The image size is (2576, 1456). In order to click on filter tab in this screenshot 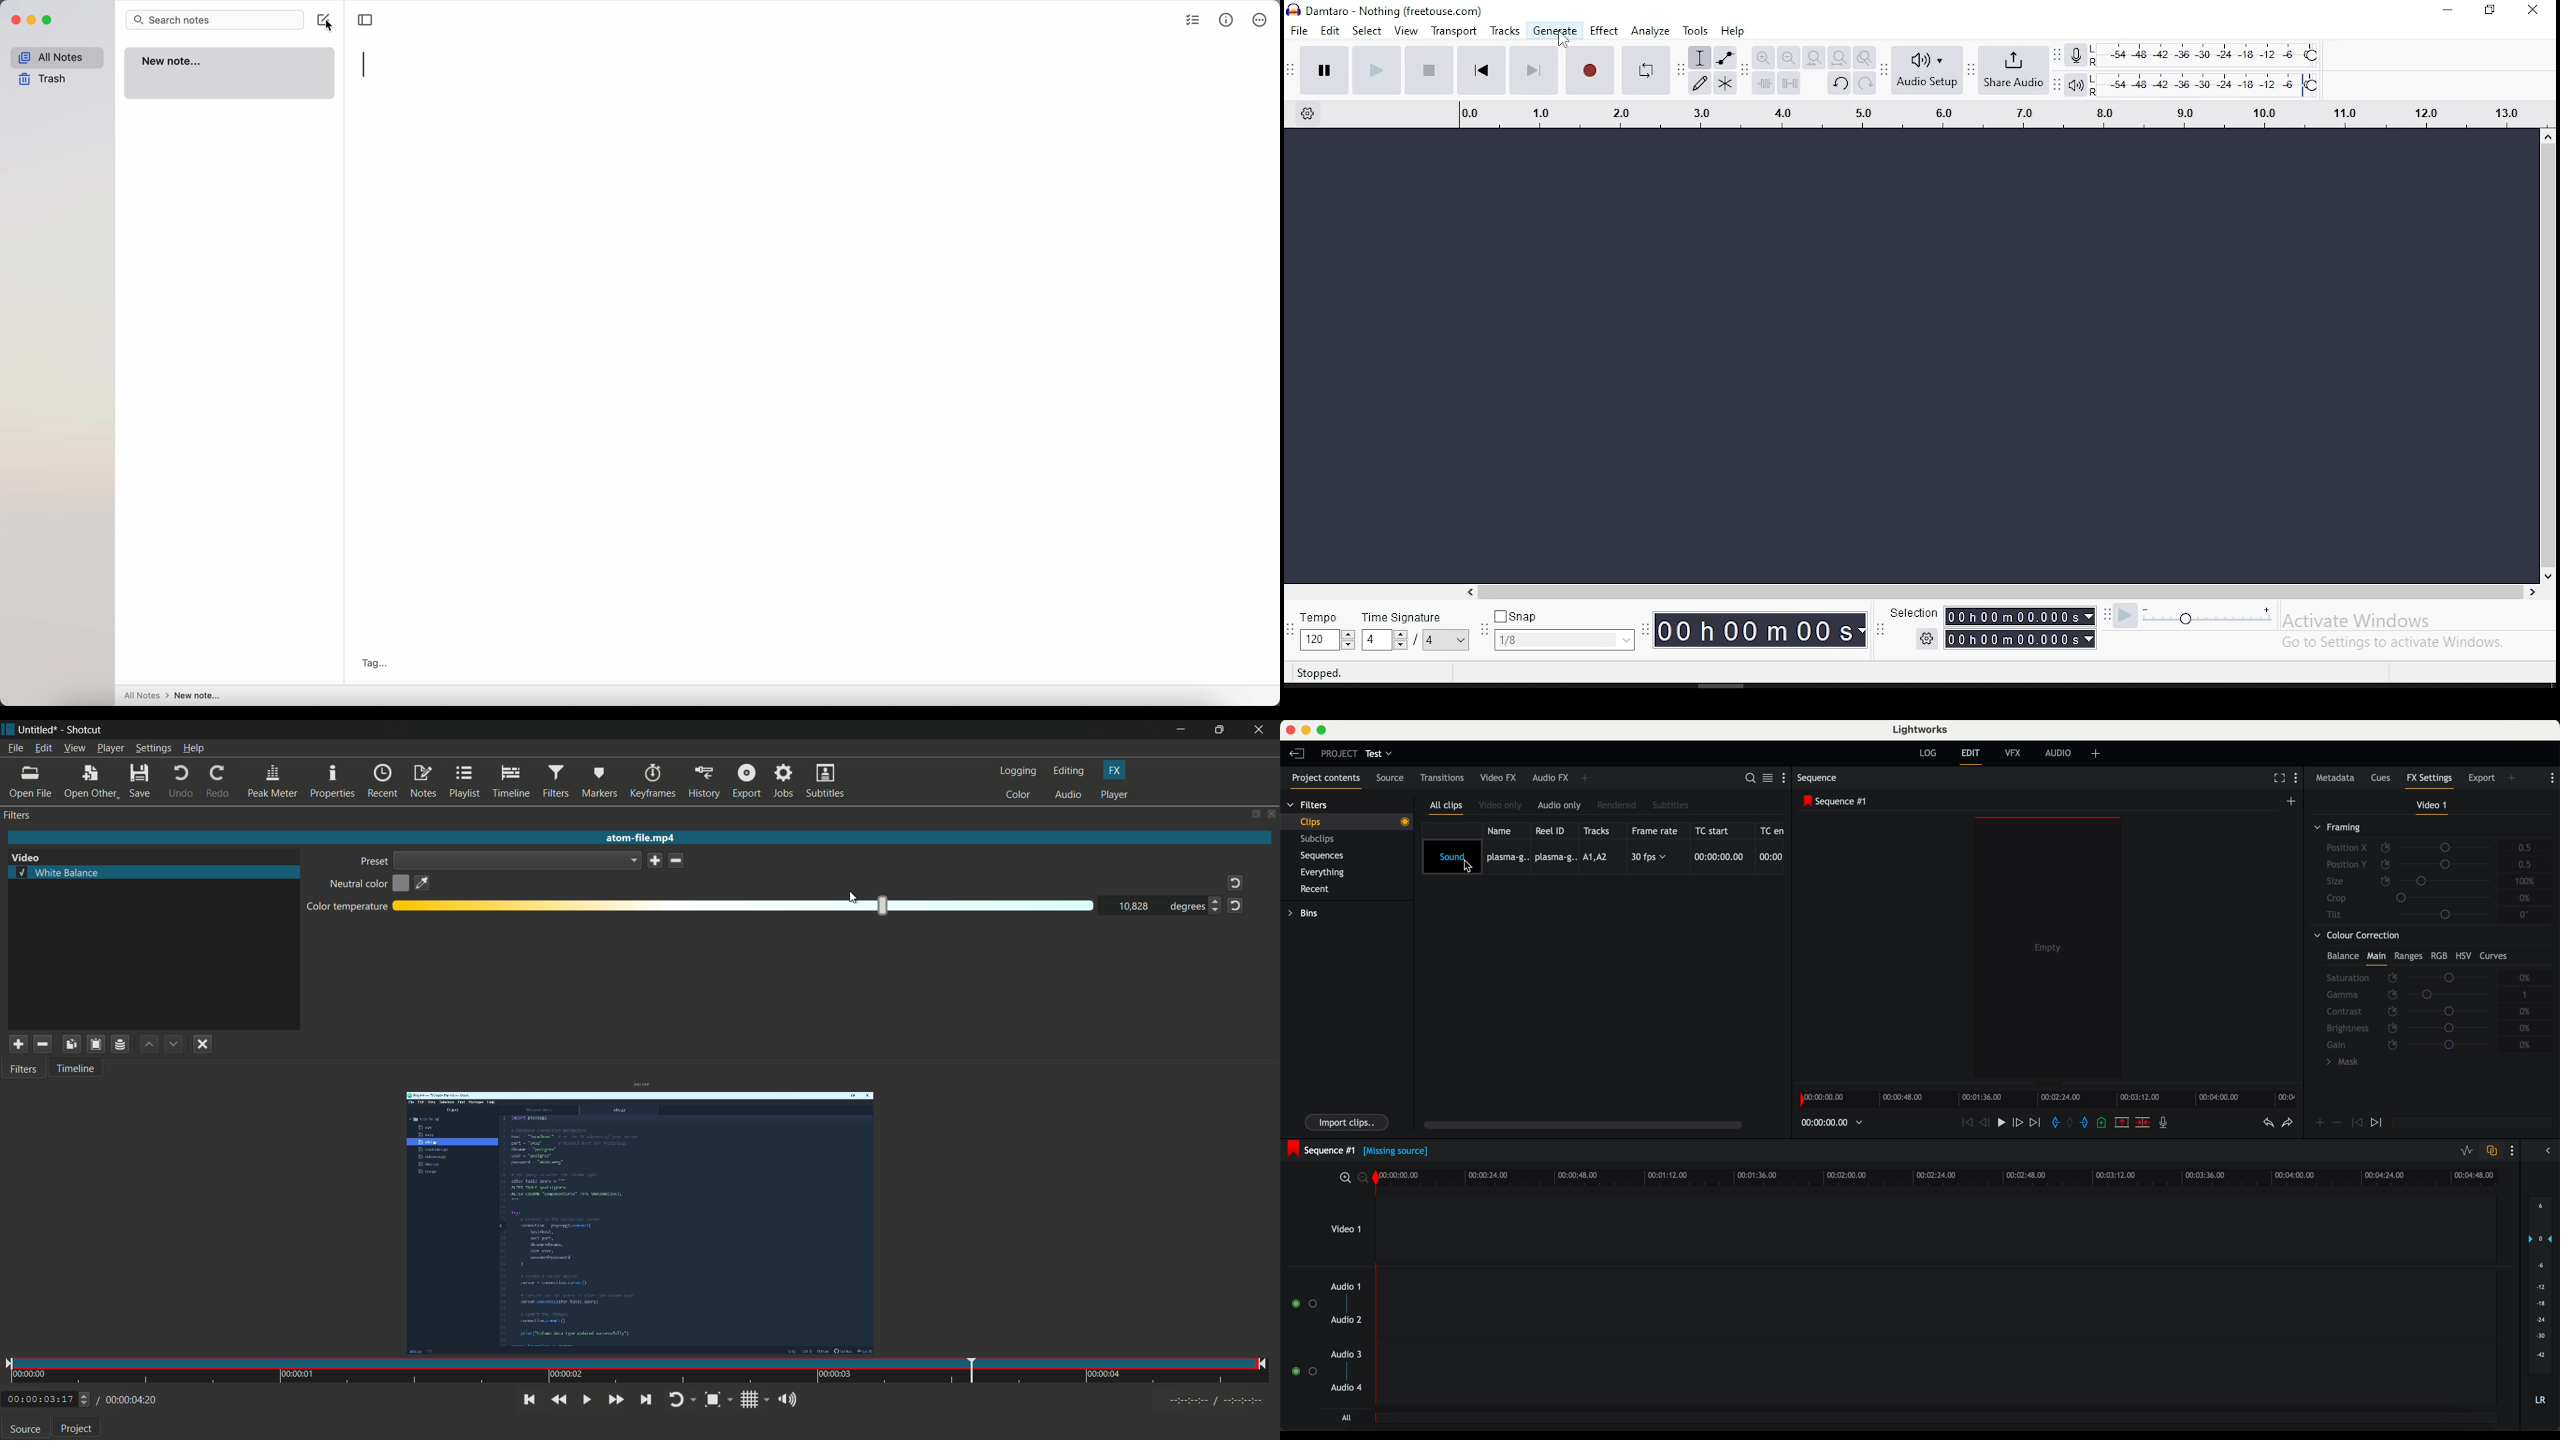, I will do `click(25, 1070)`.